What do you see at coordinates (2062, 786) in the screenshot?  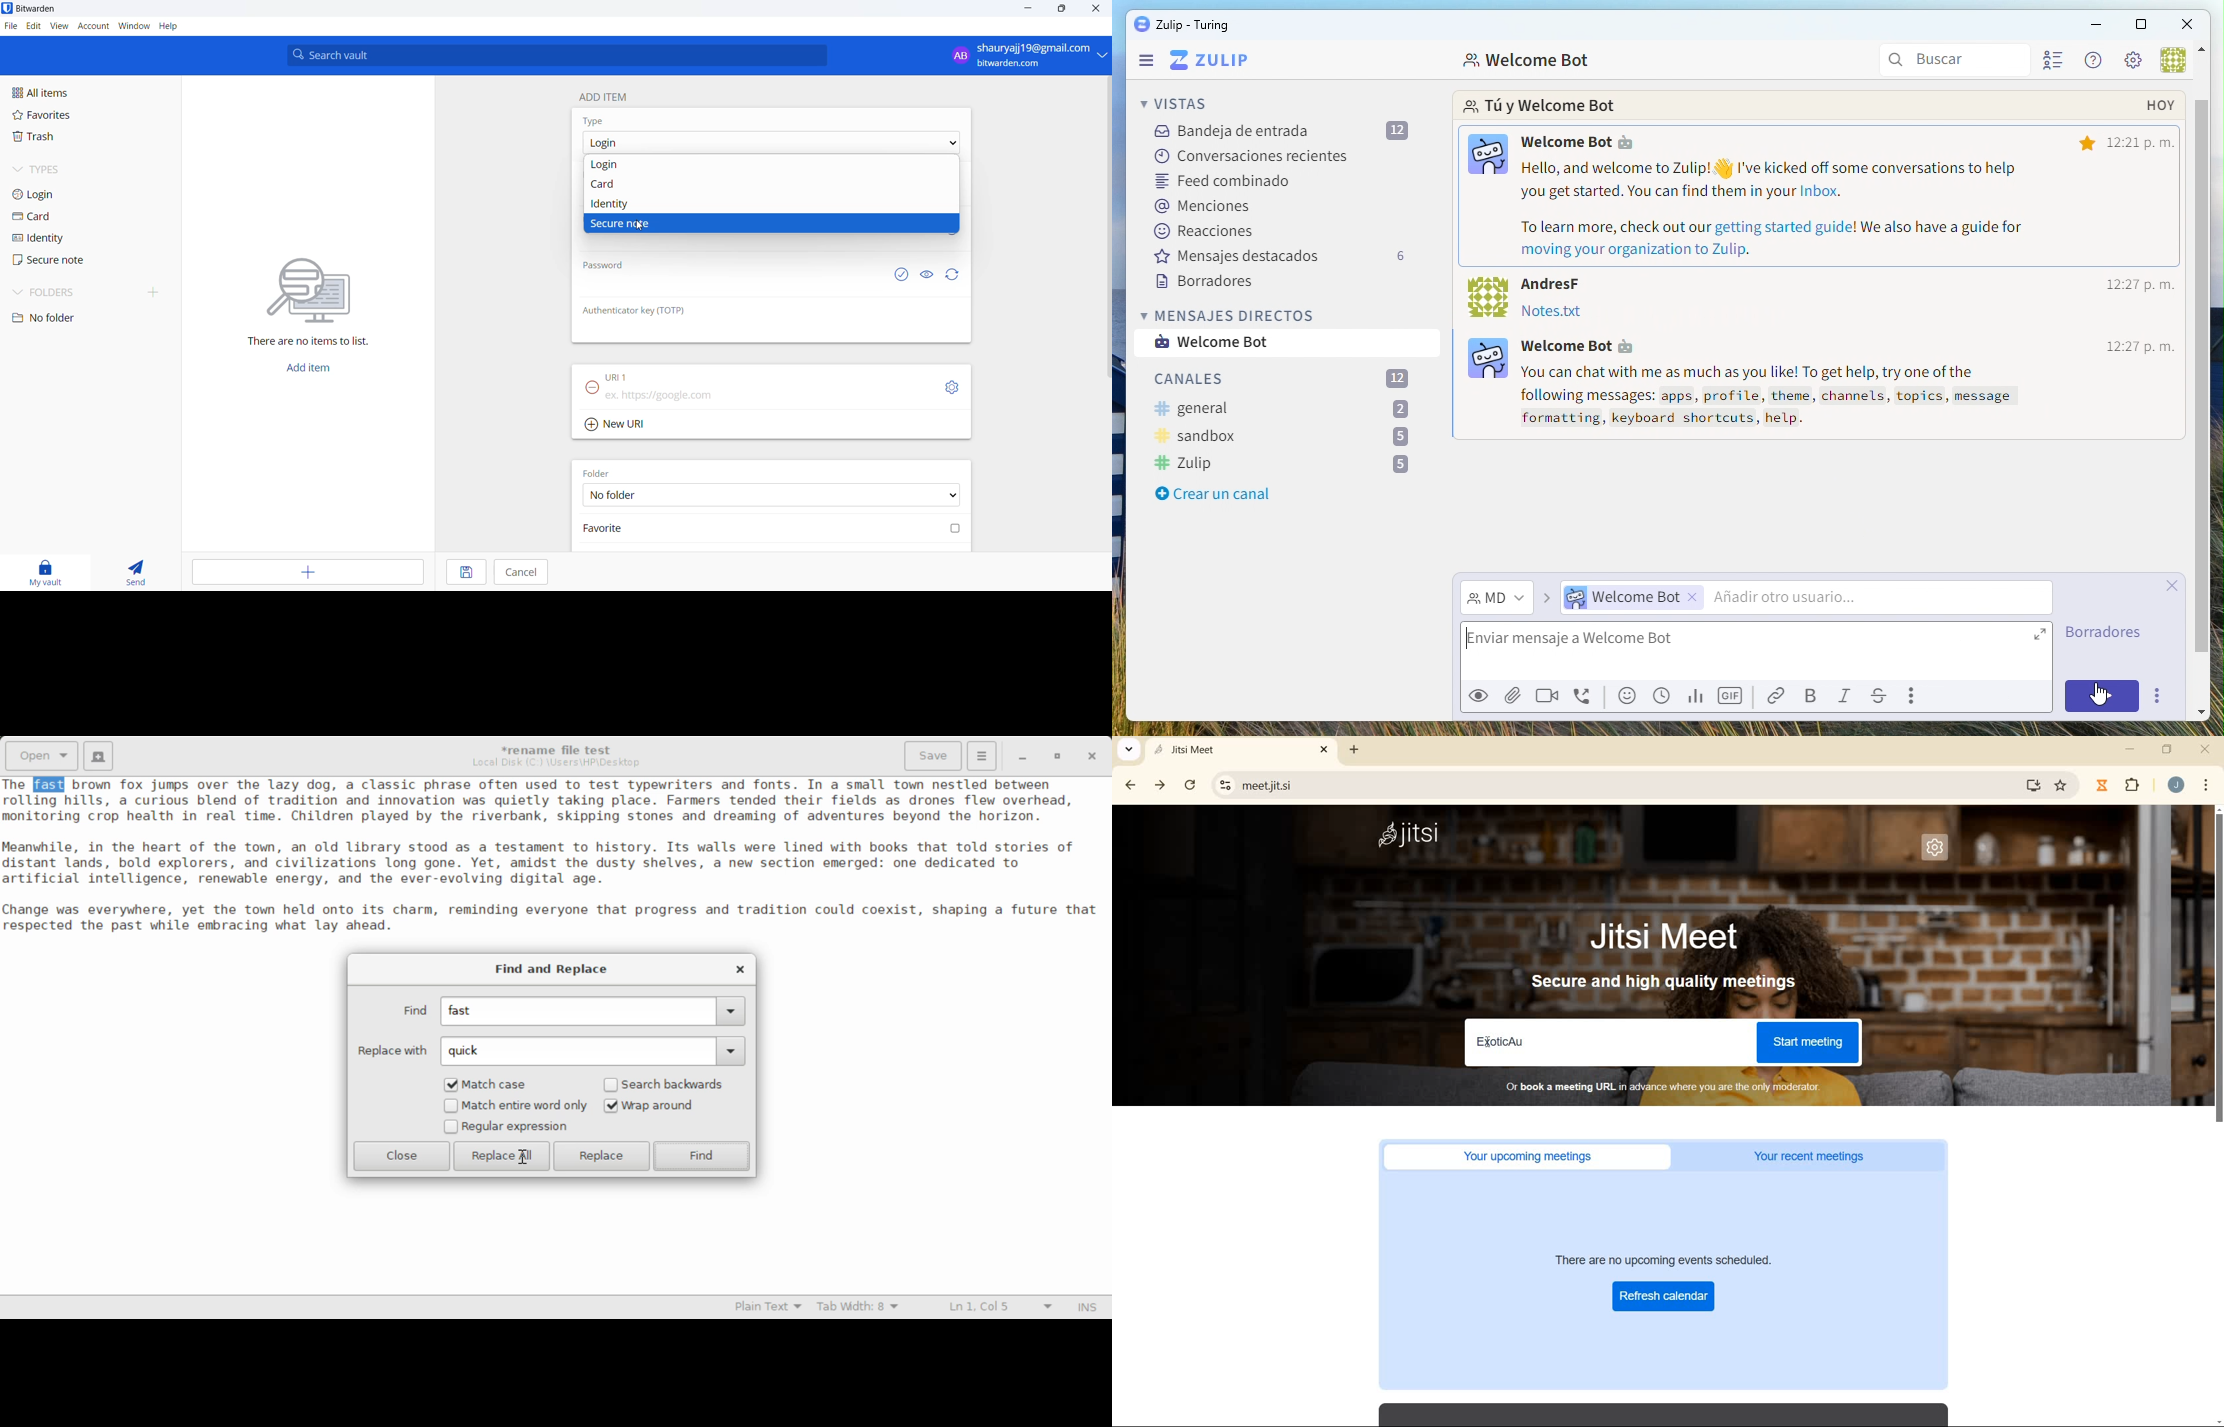 I see `bookmark` at bounding box center [2062, 786].